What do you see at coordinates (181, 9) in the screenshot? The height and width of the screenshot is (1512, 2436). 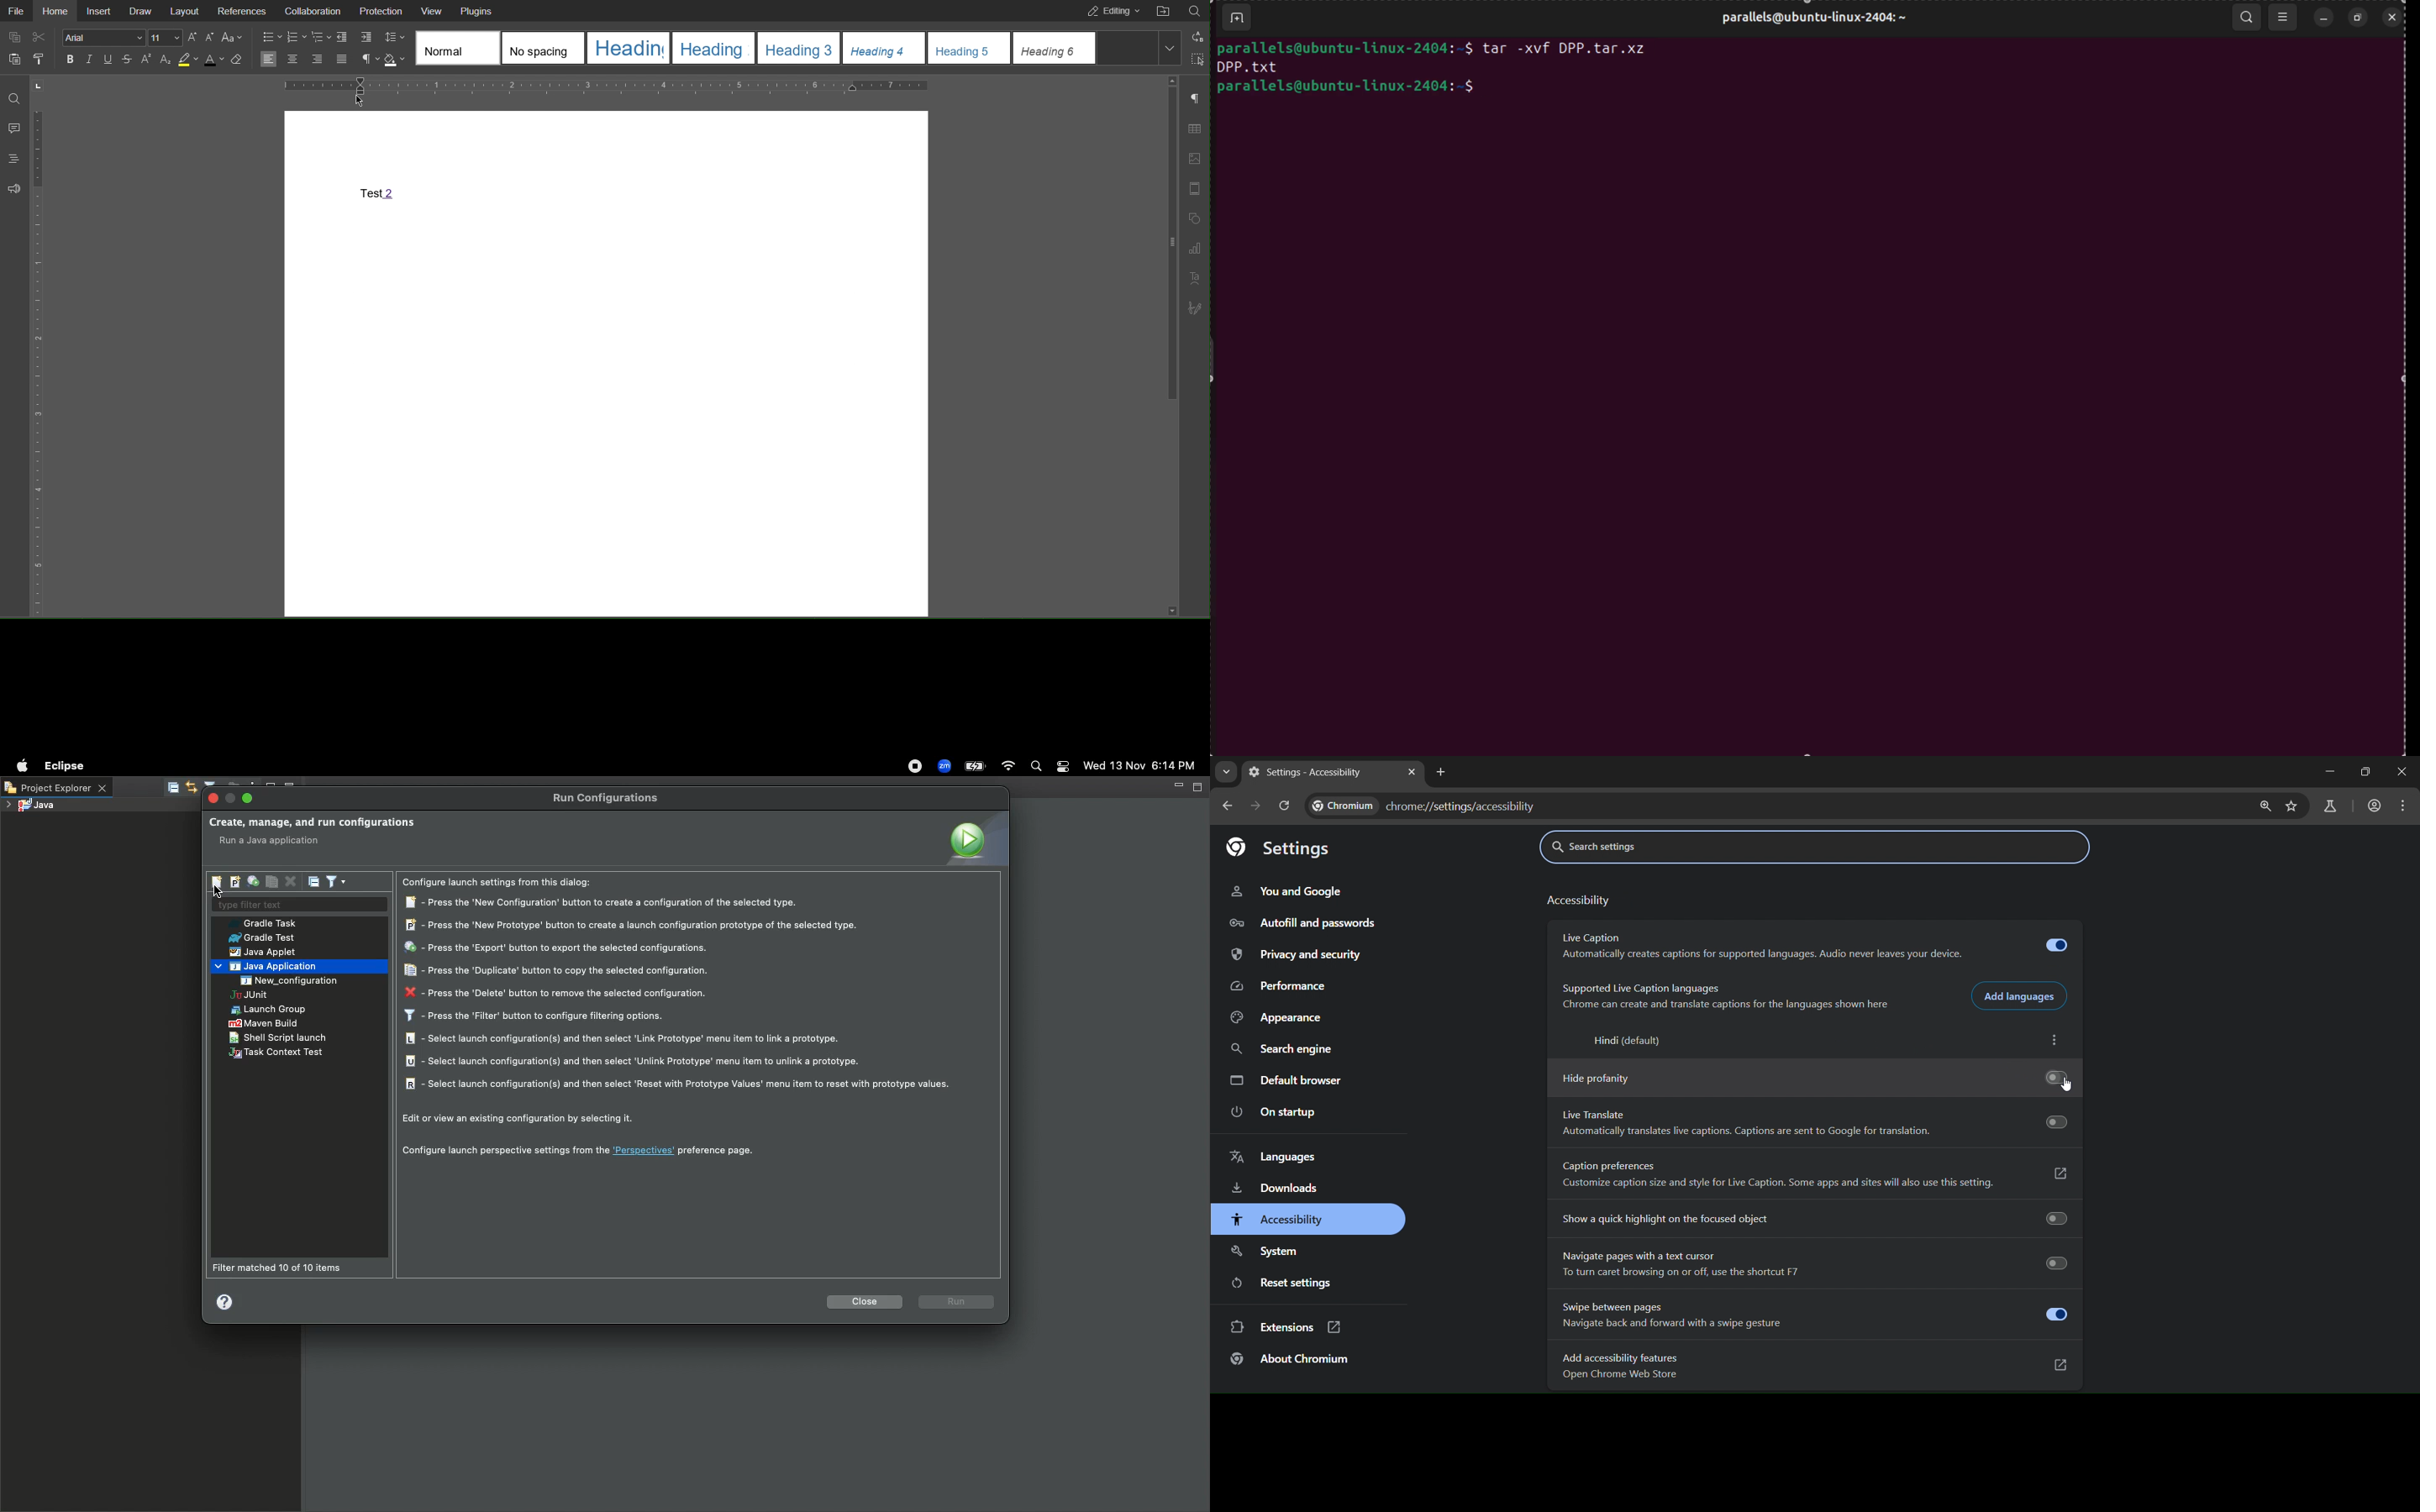 I see `Layout` at bounding box center [181, 9].